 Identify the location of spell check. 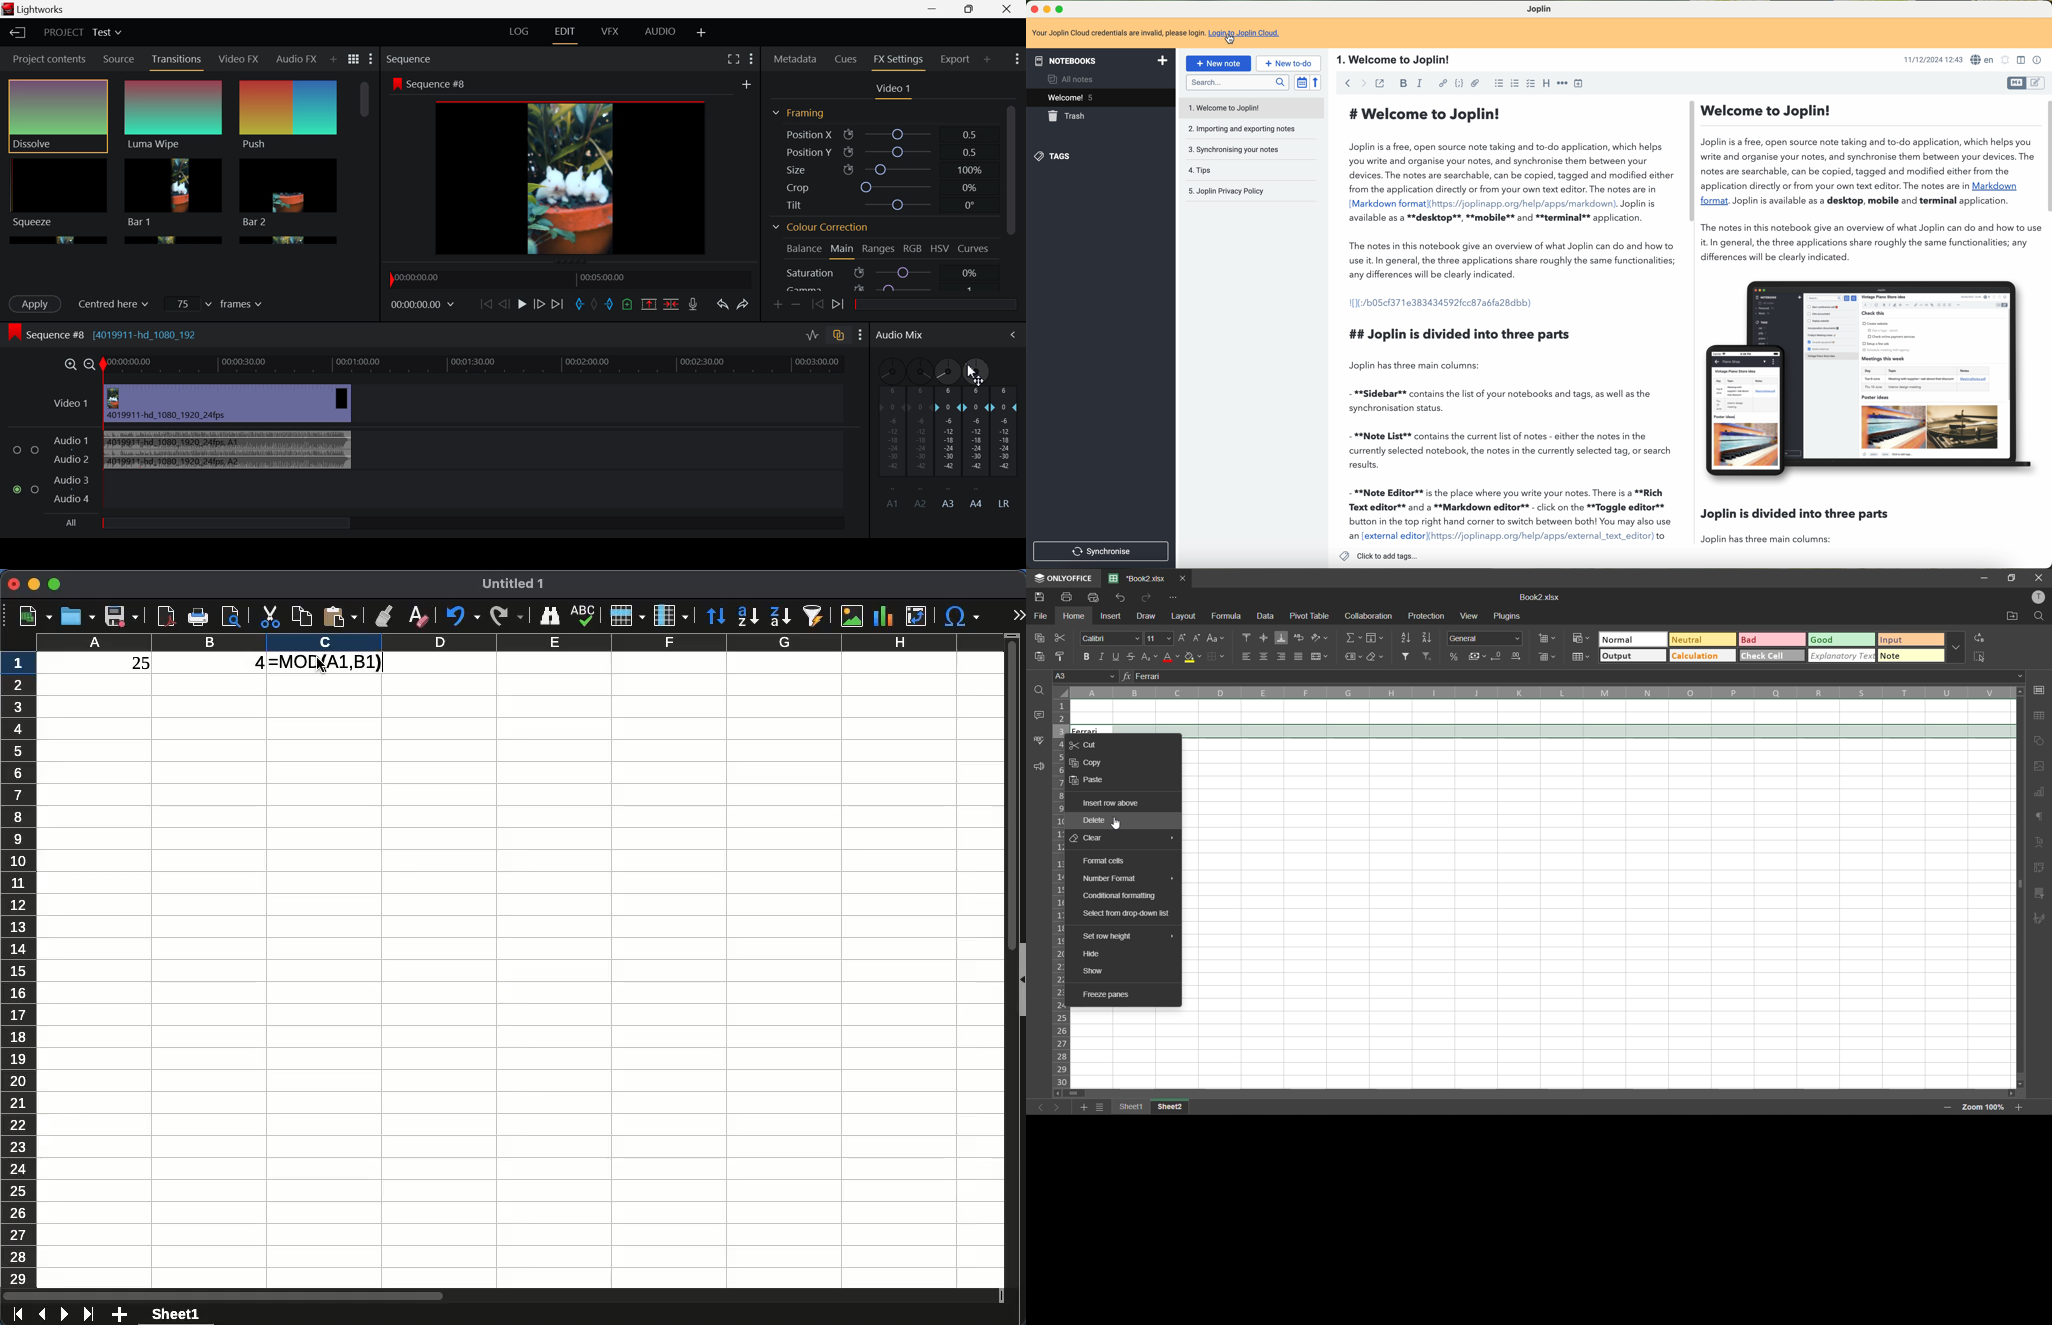
(584, 616).